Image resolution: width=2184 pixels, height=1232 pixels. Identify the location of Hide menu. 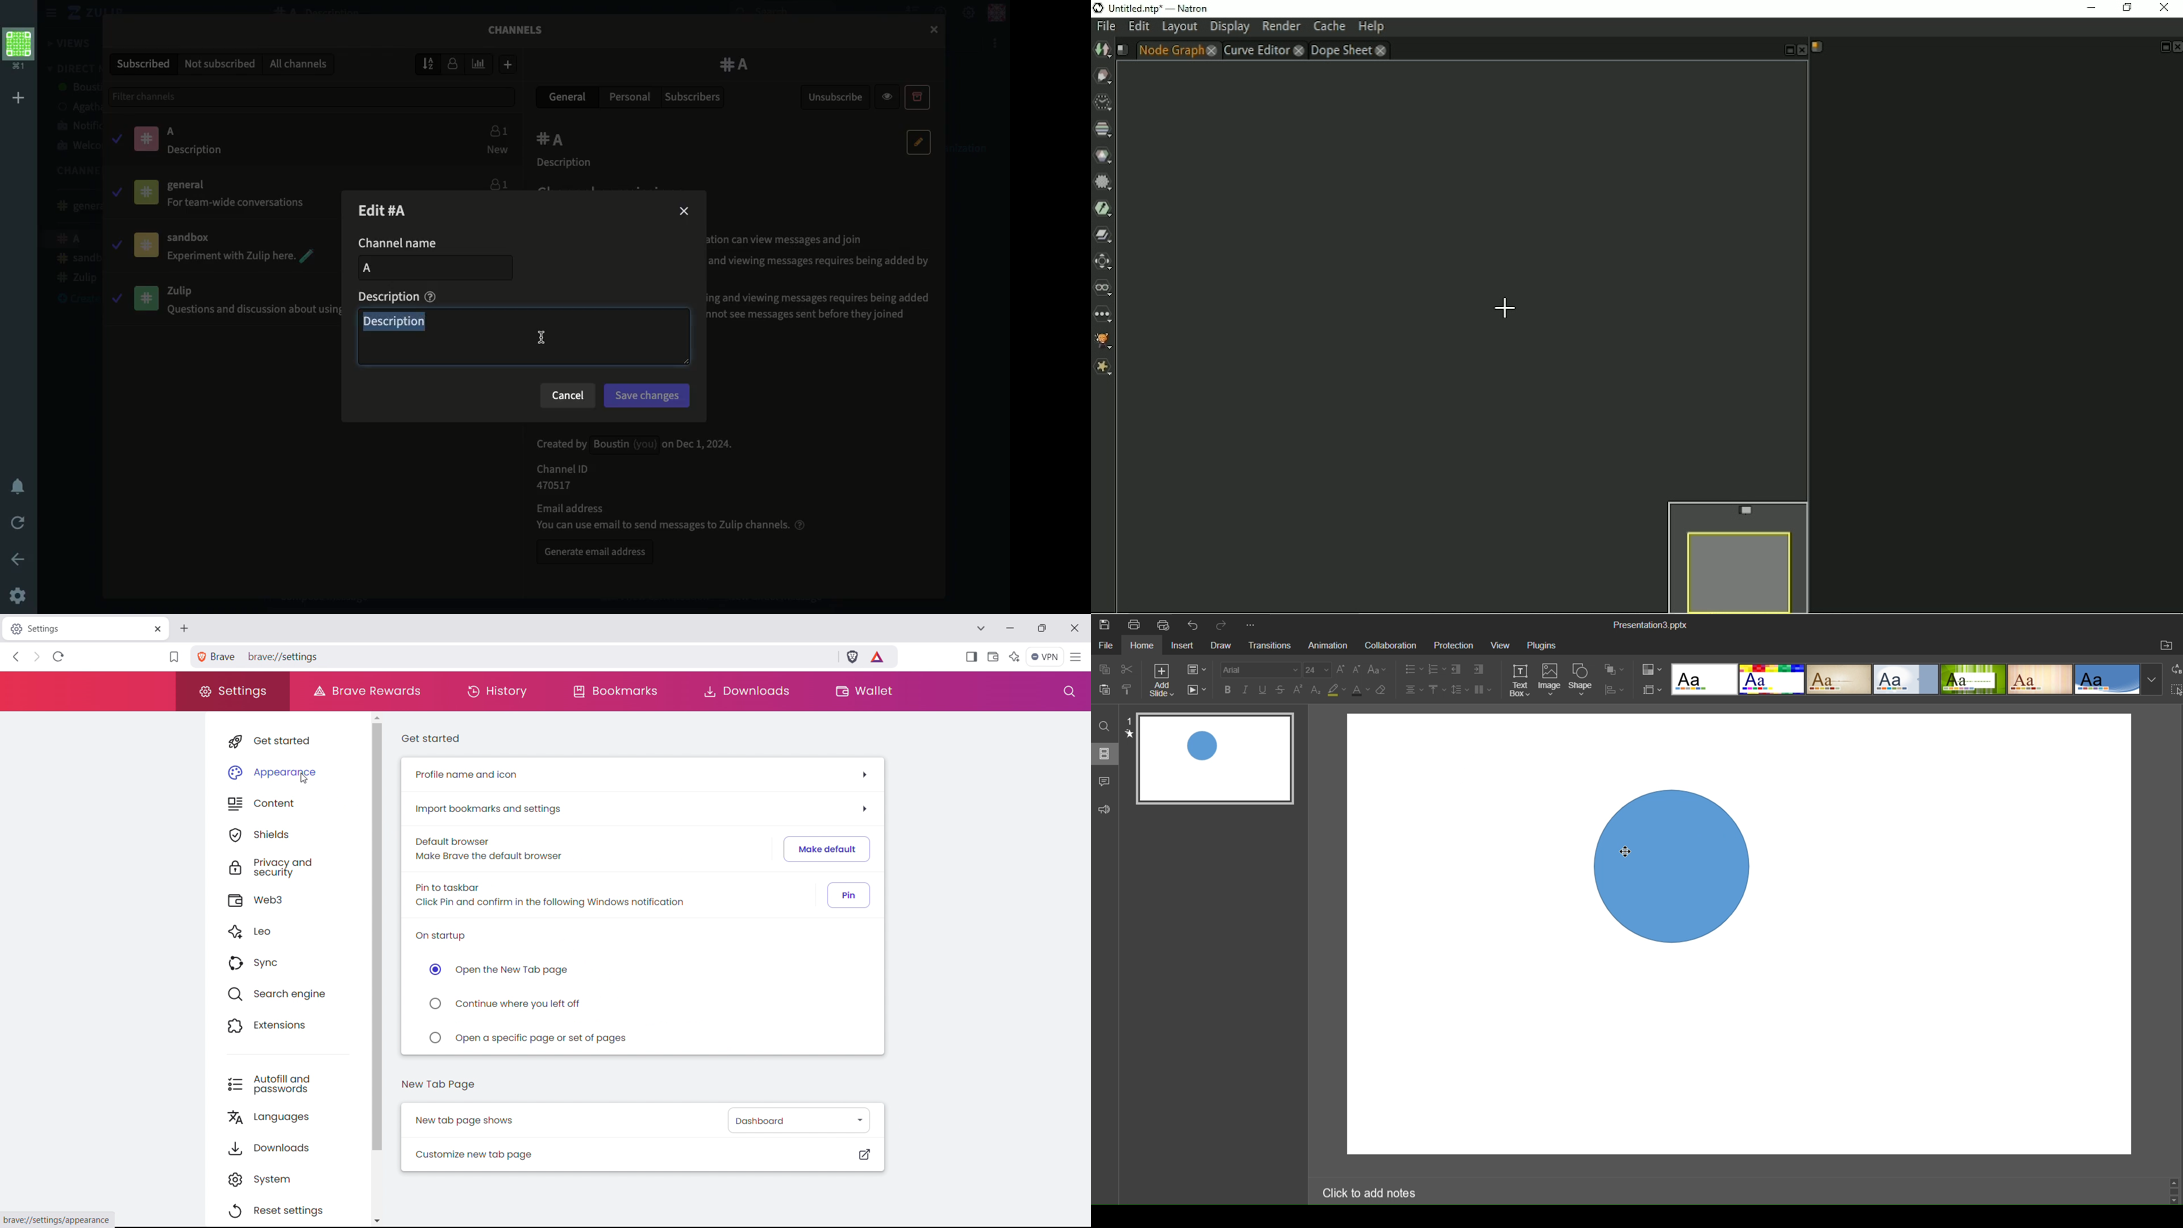
(49, 13).